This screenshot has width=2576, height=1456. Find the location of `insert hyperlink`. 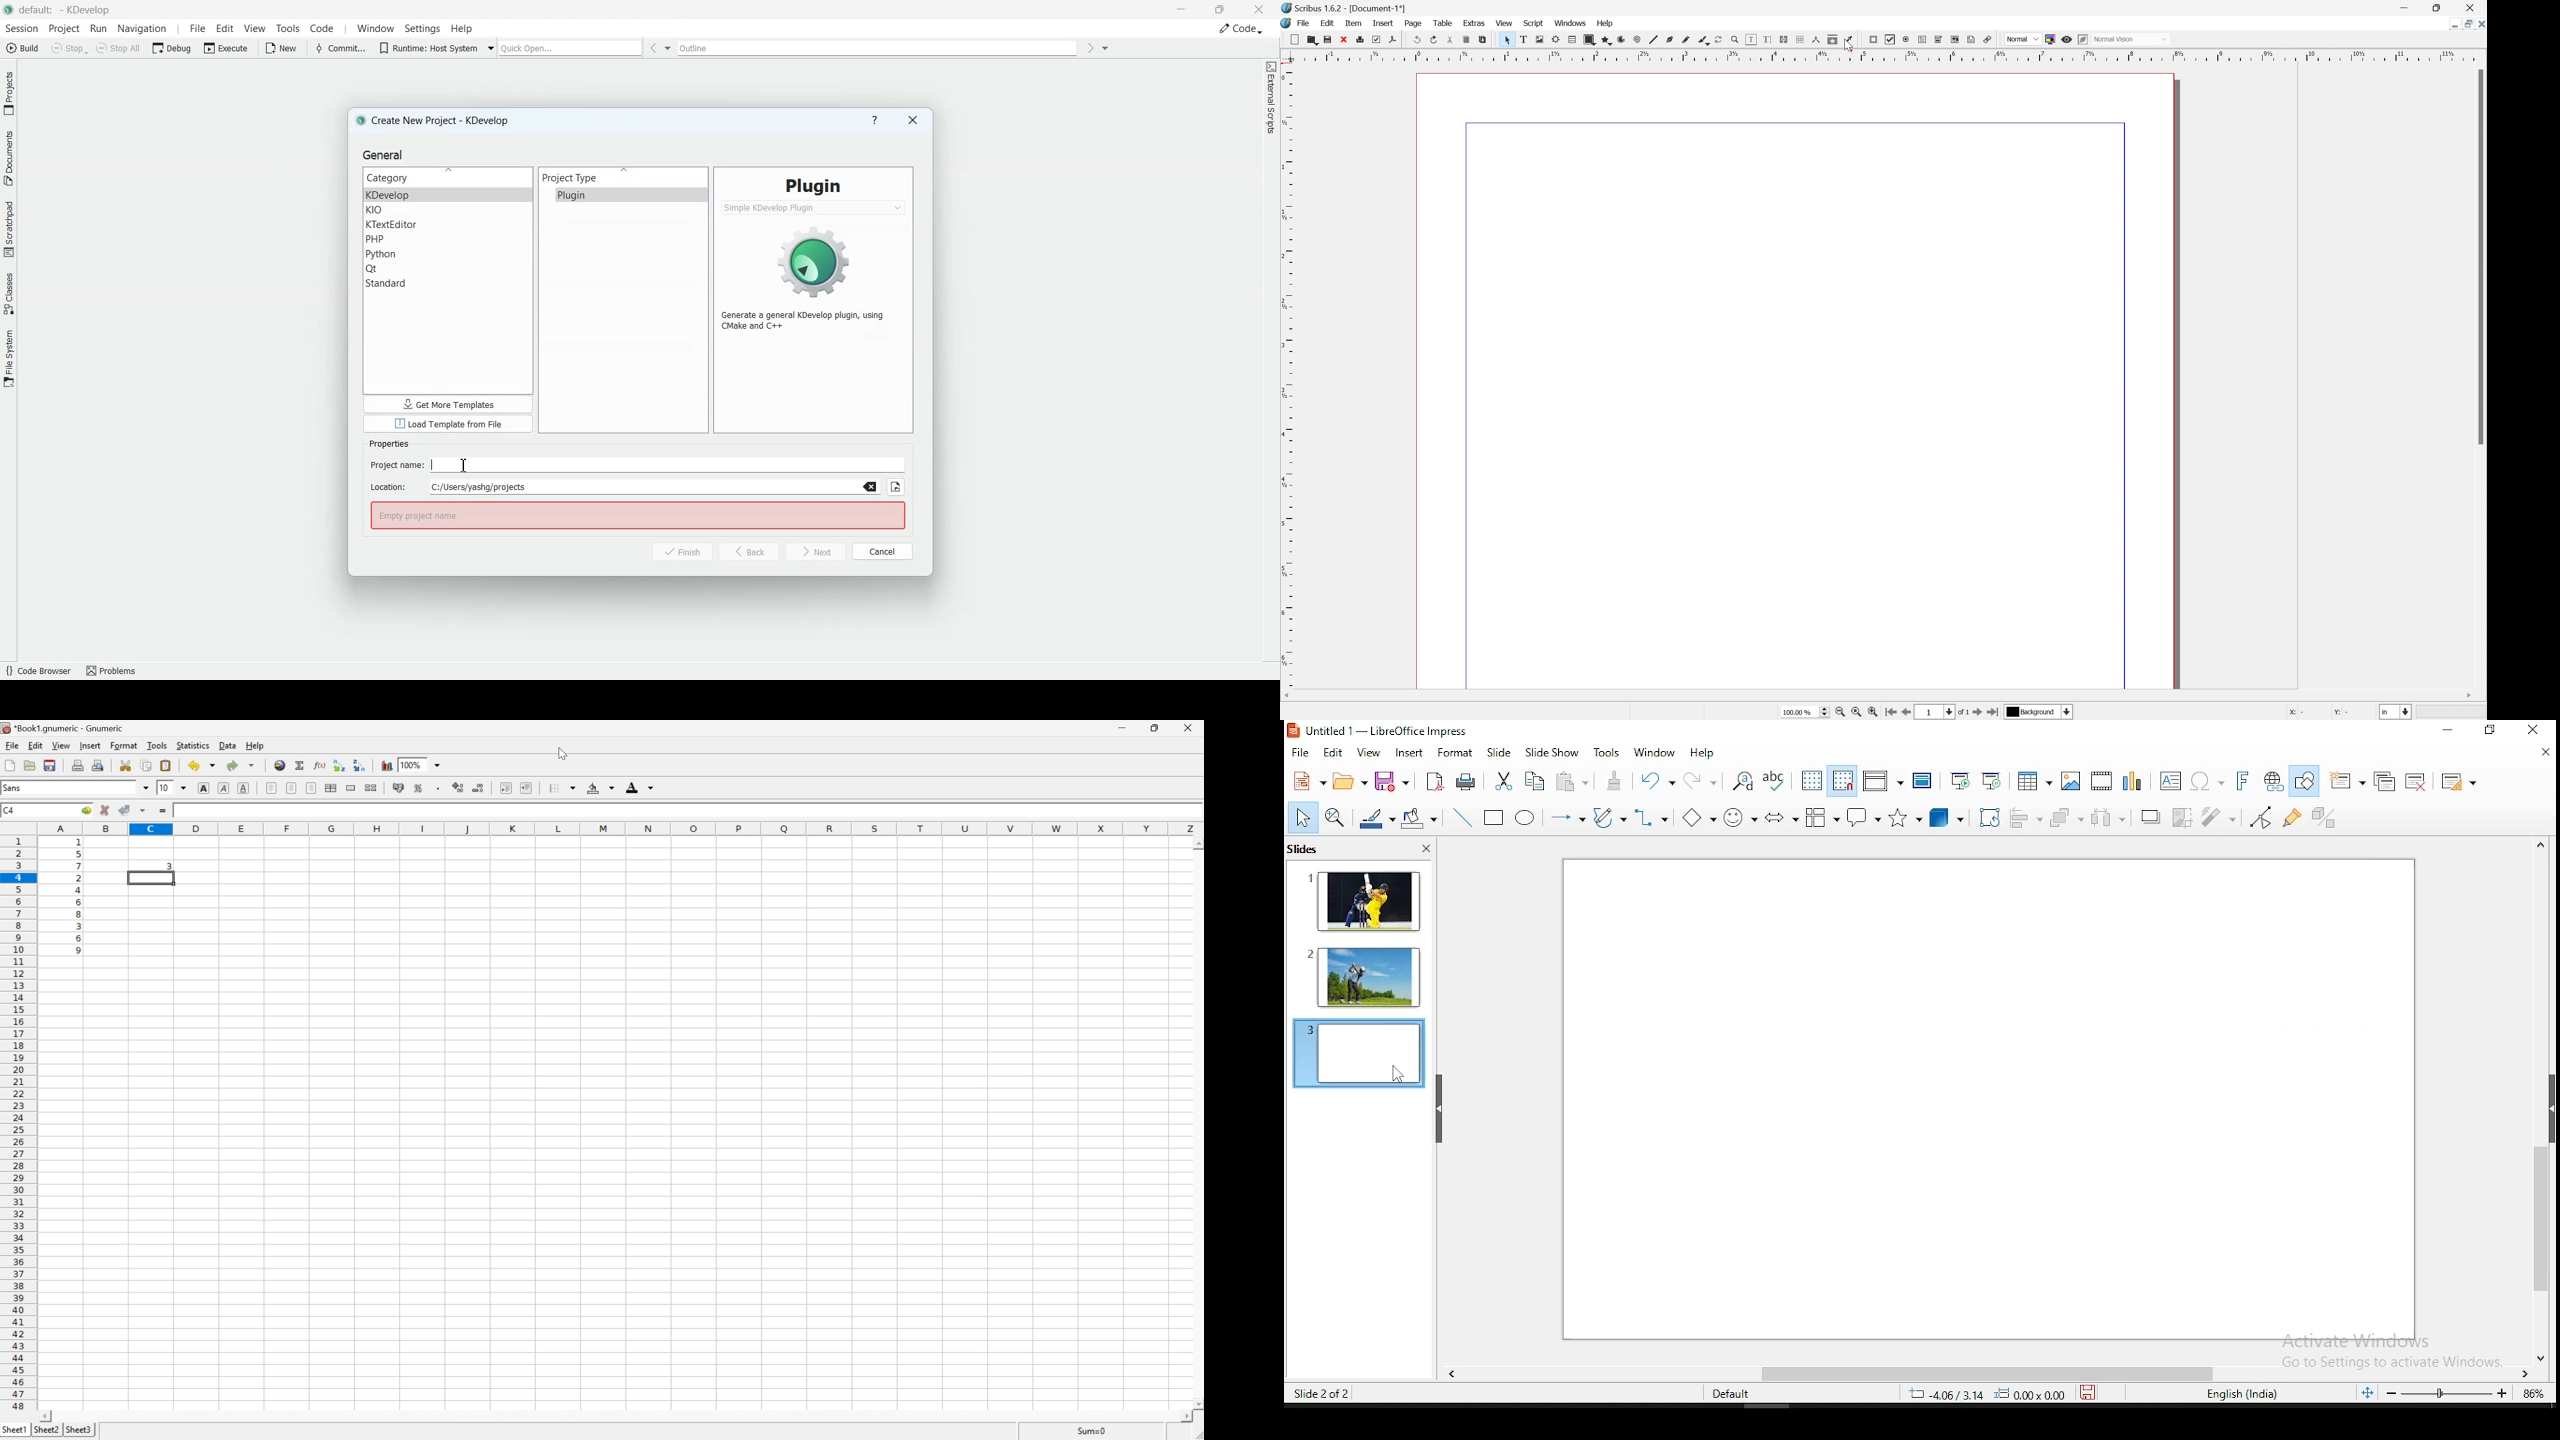

insert hyperlink is located at coordinates (278, 765).